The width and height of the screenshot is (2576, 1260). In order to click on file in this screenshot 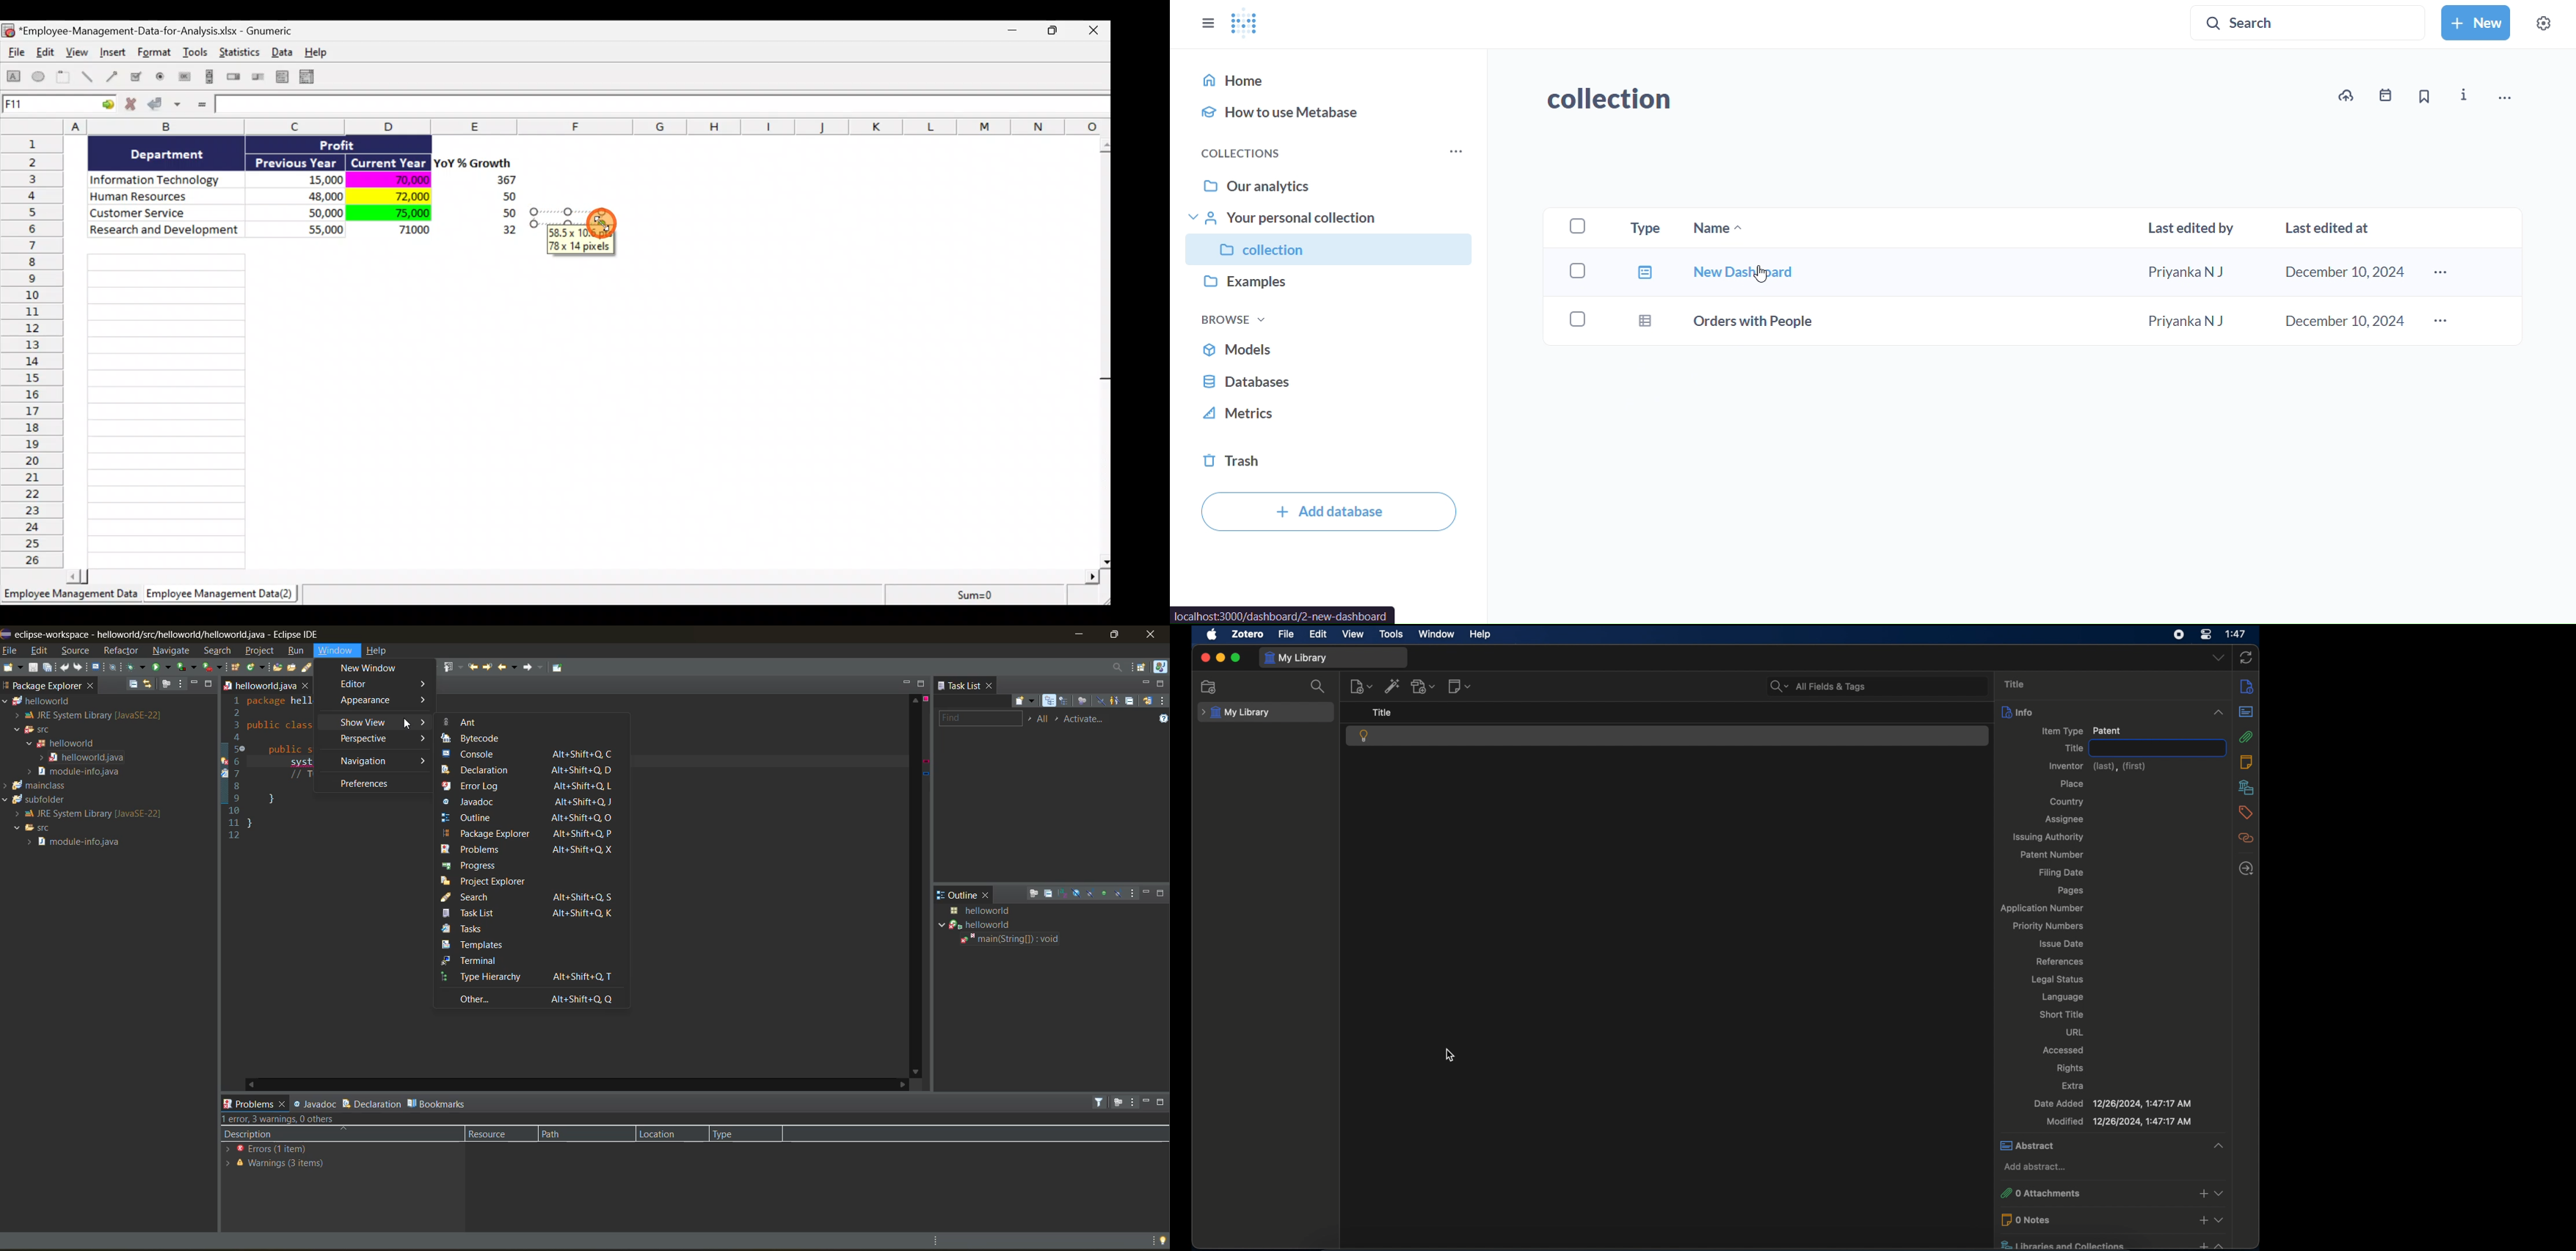, I will do `click(1287, 634)`.